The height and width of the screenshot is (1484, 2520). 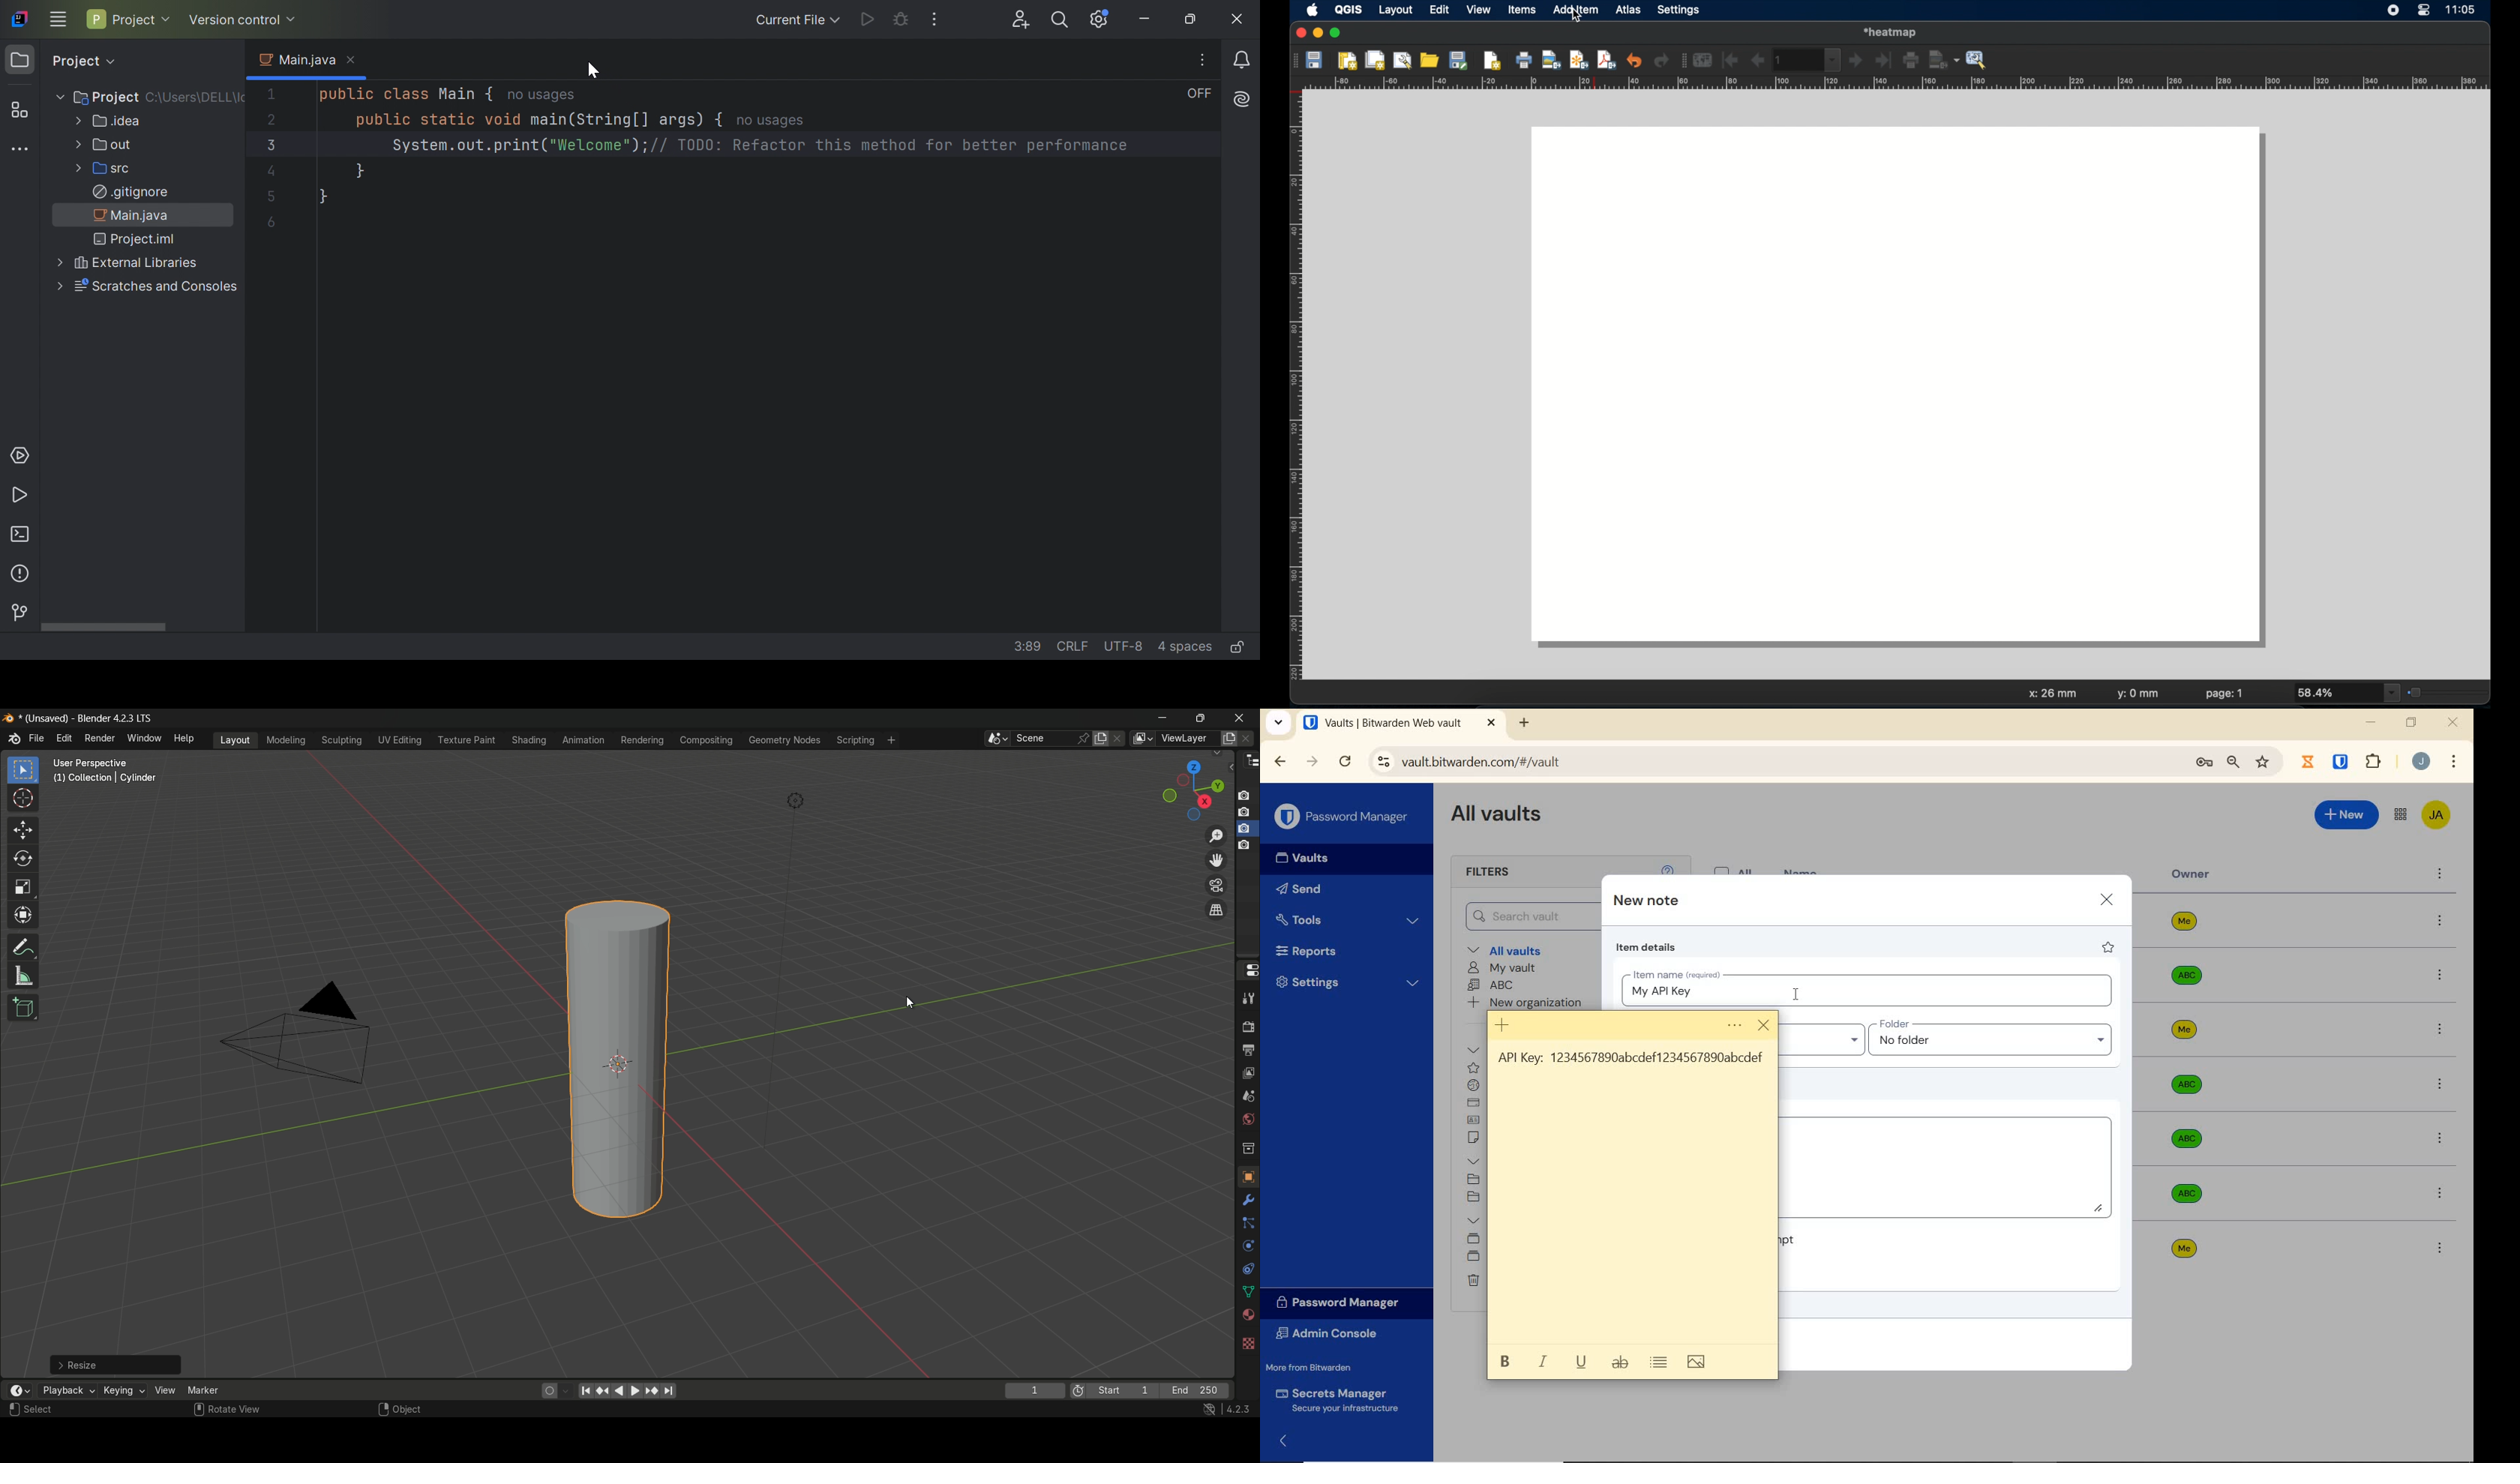 What do you see at coordinates (1757, 60) in the screenshot?
I see `previous feature` at bounding box center [1757, 60].